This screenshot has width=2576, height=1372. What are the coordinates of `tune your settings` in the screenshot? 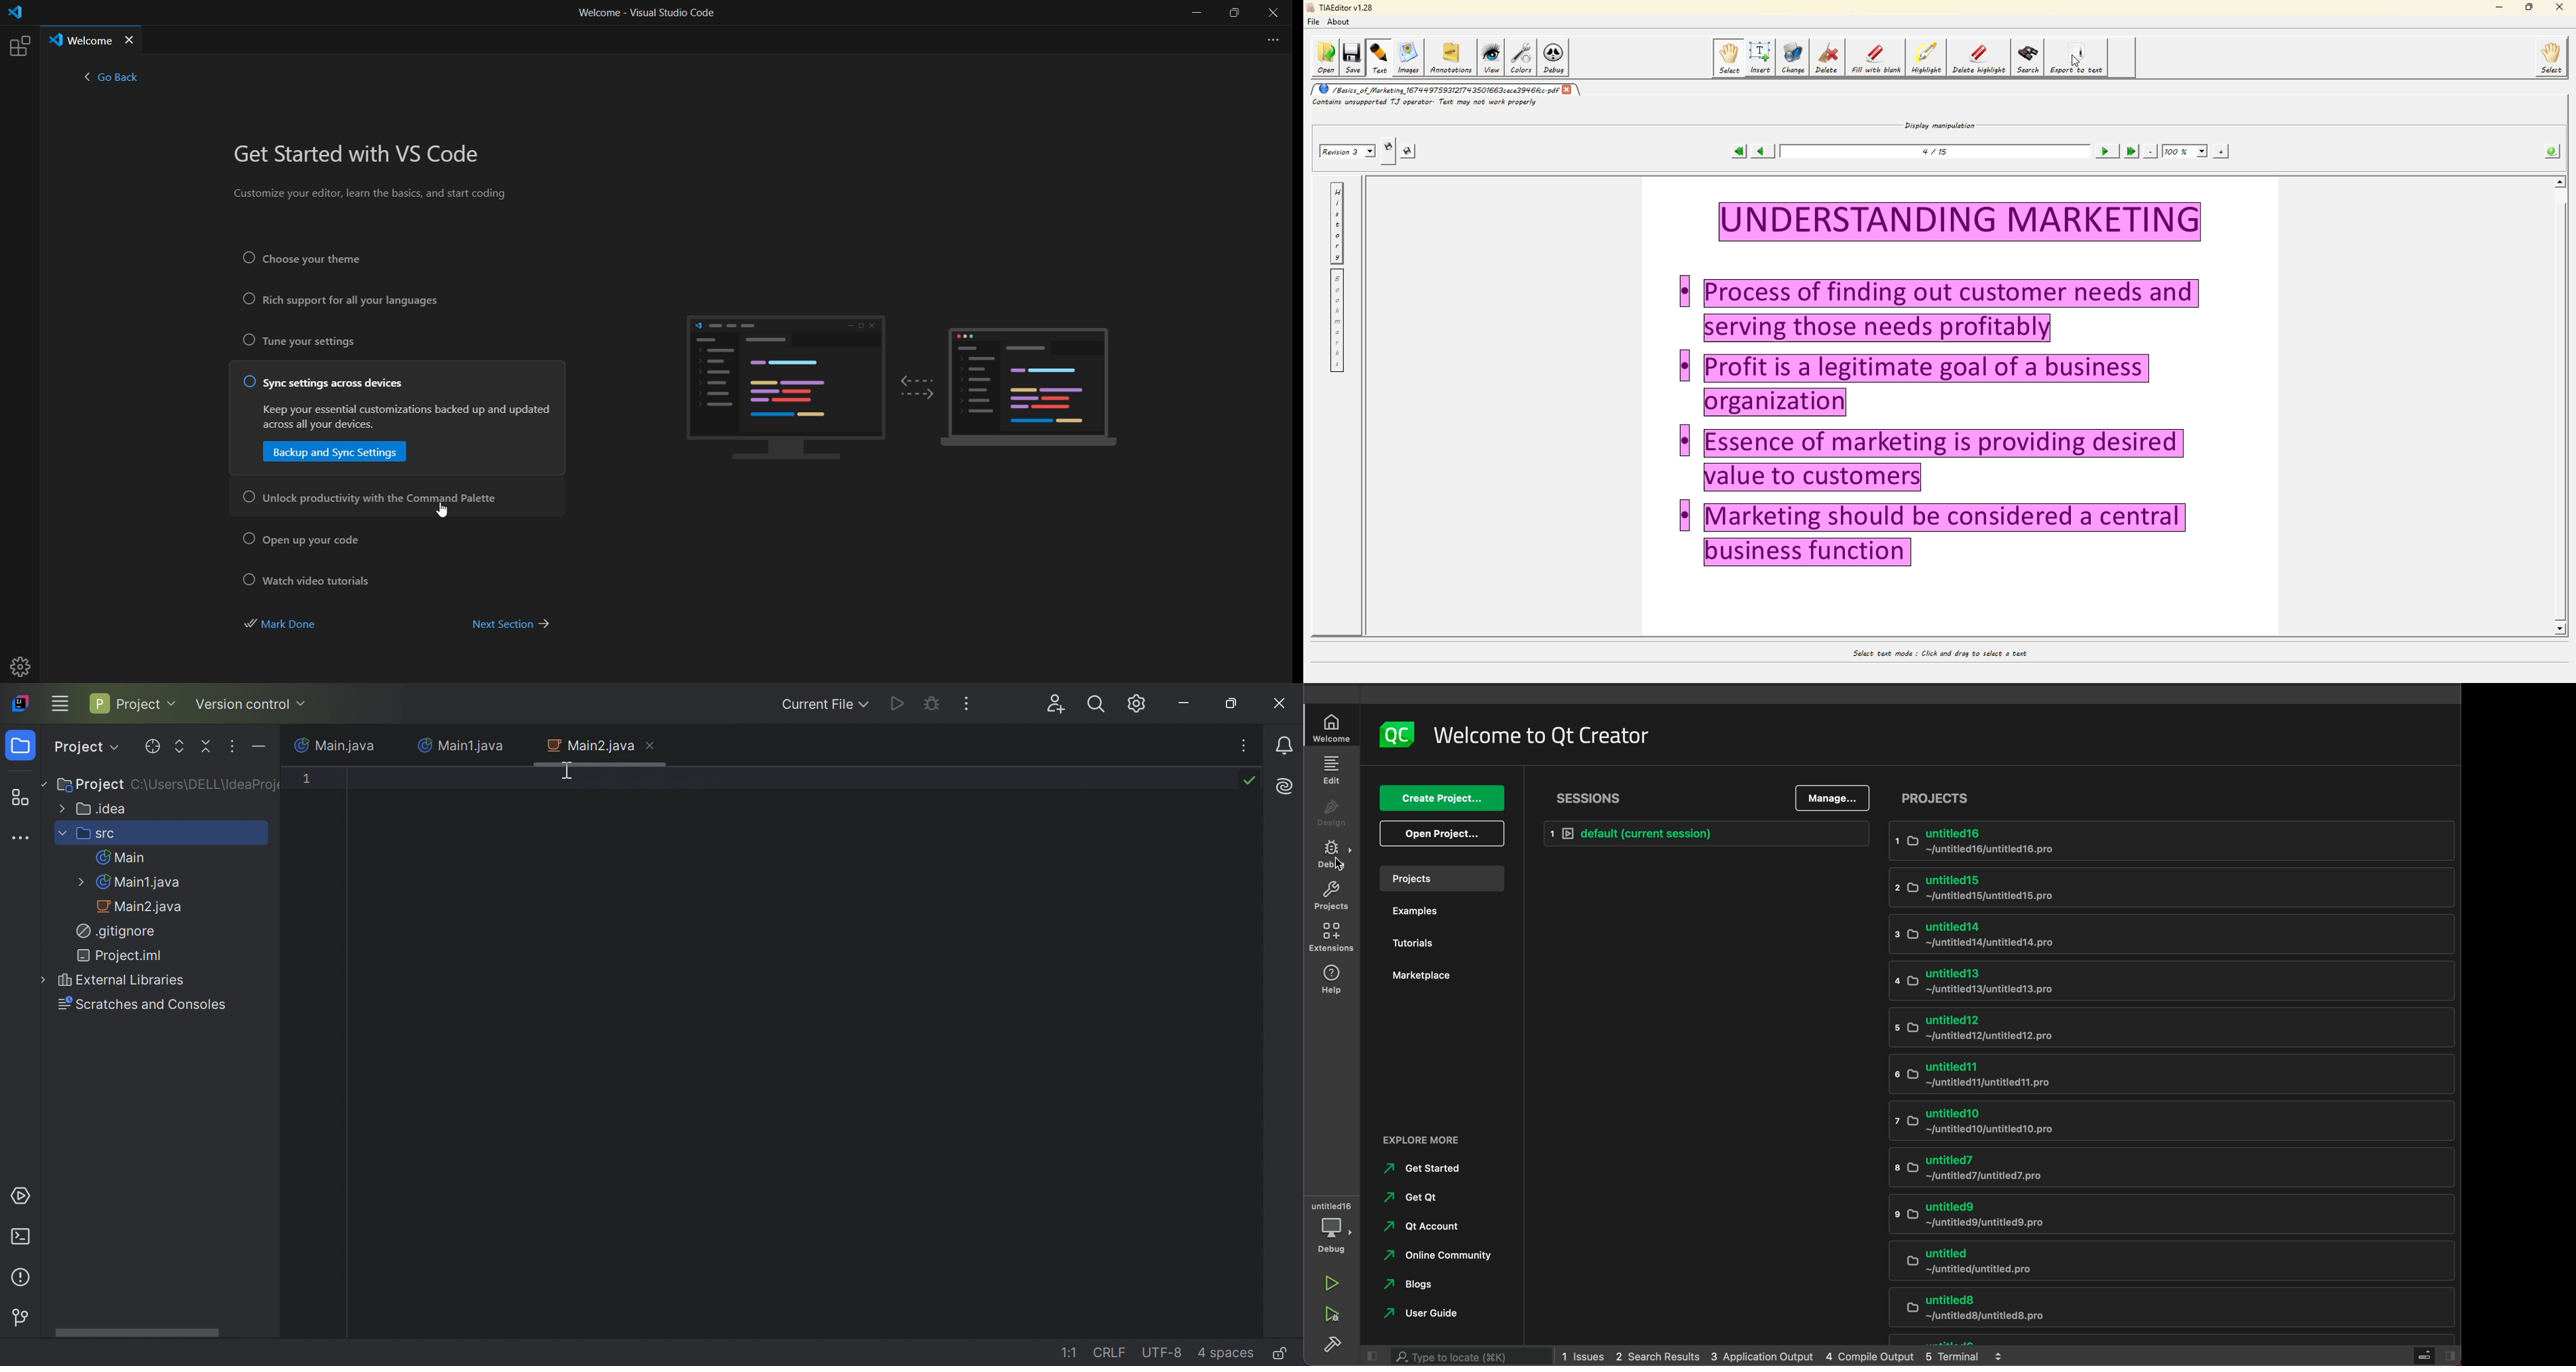 It's located at (306, 342).